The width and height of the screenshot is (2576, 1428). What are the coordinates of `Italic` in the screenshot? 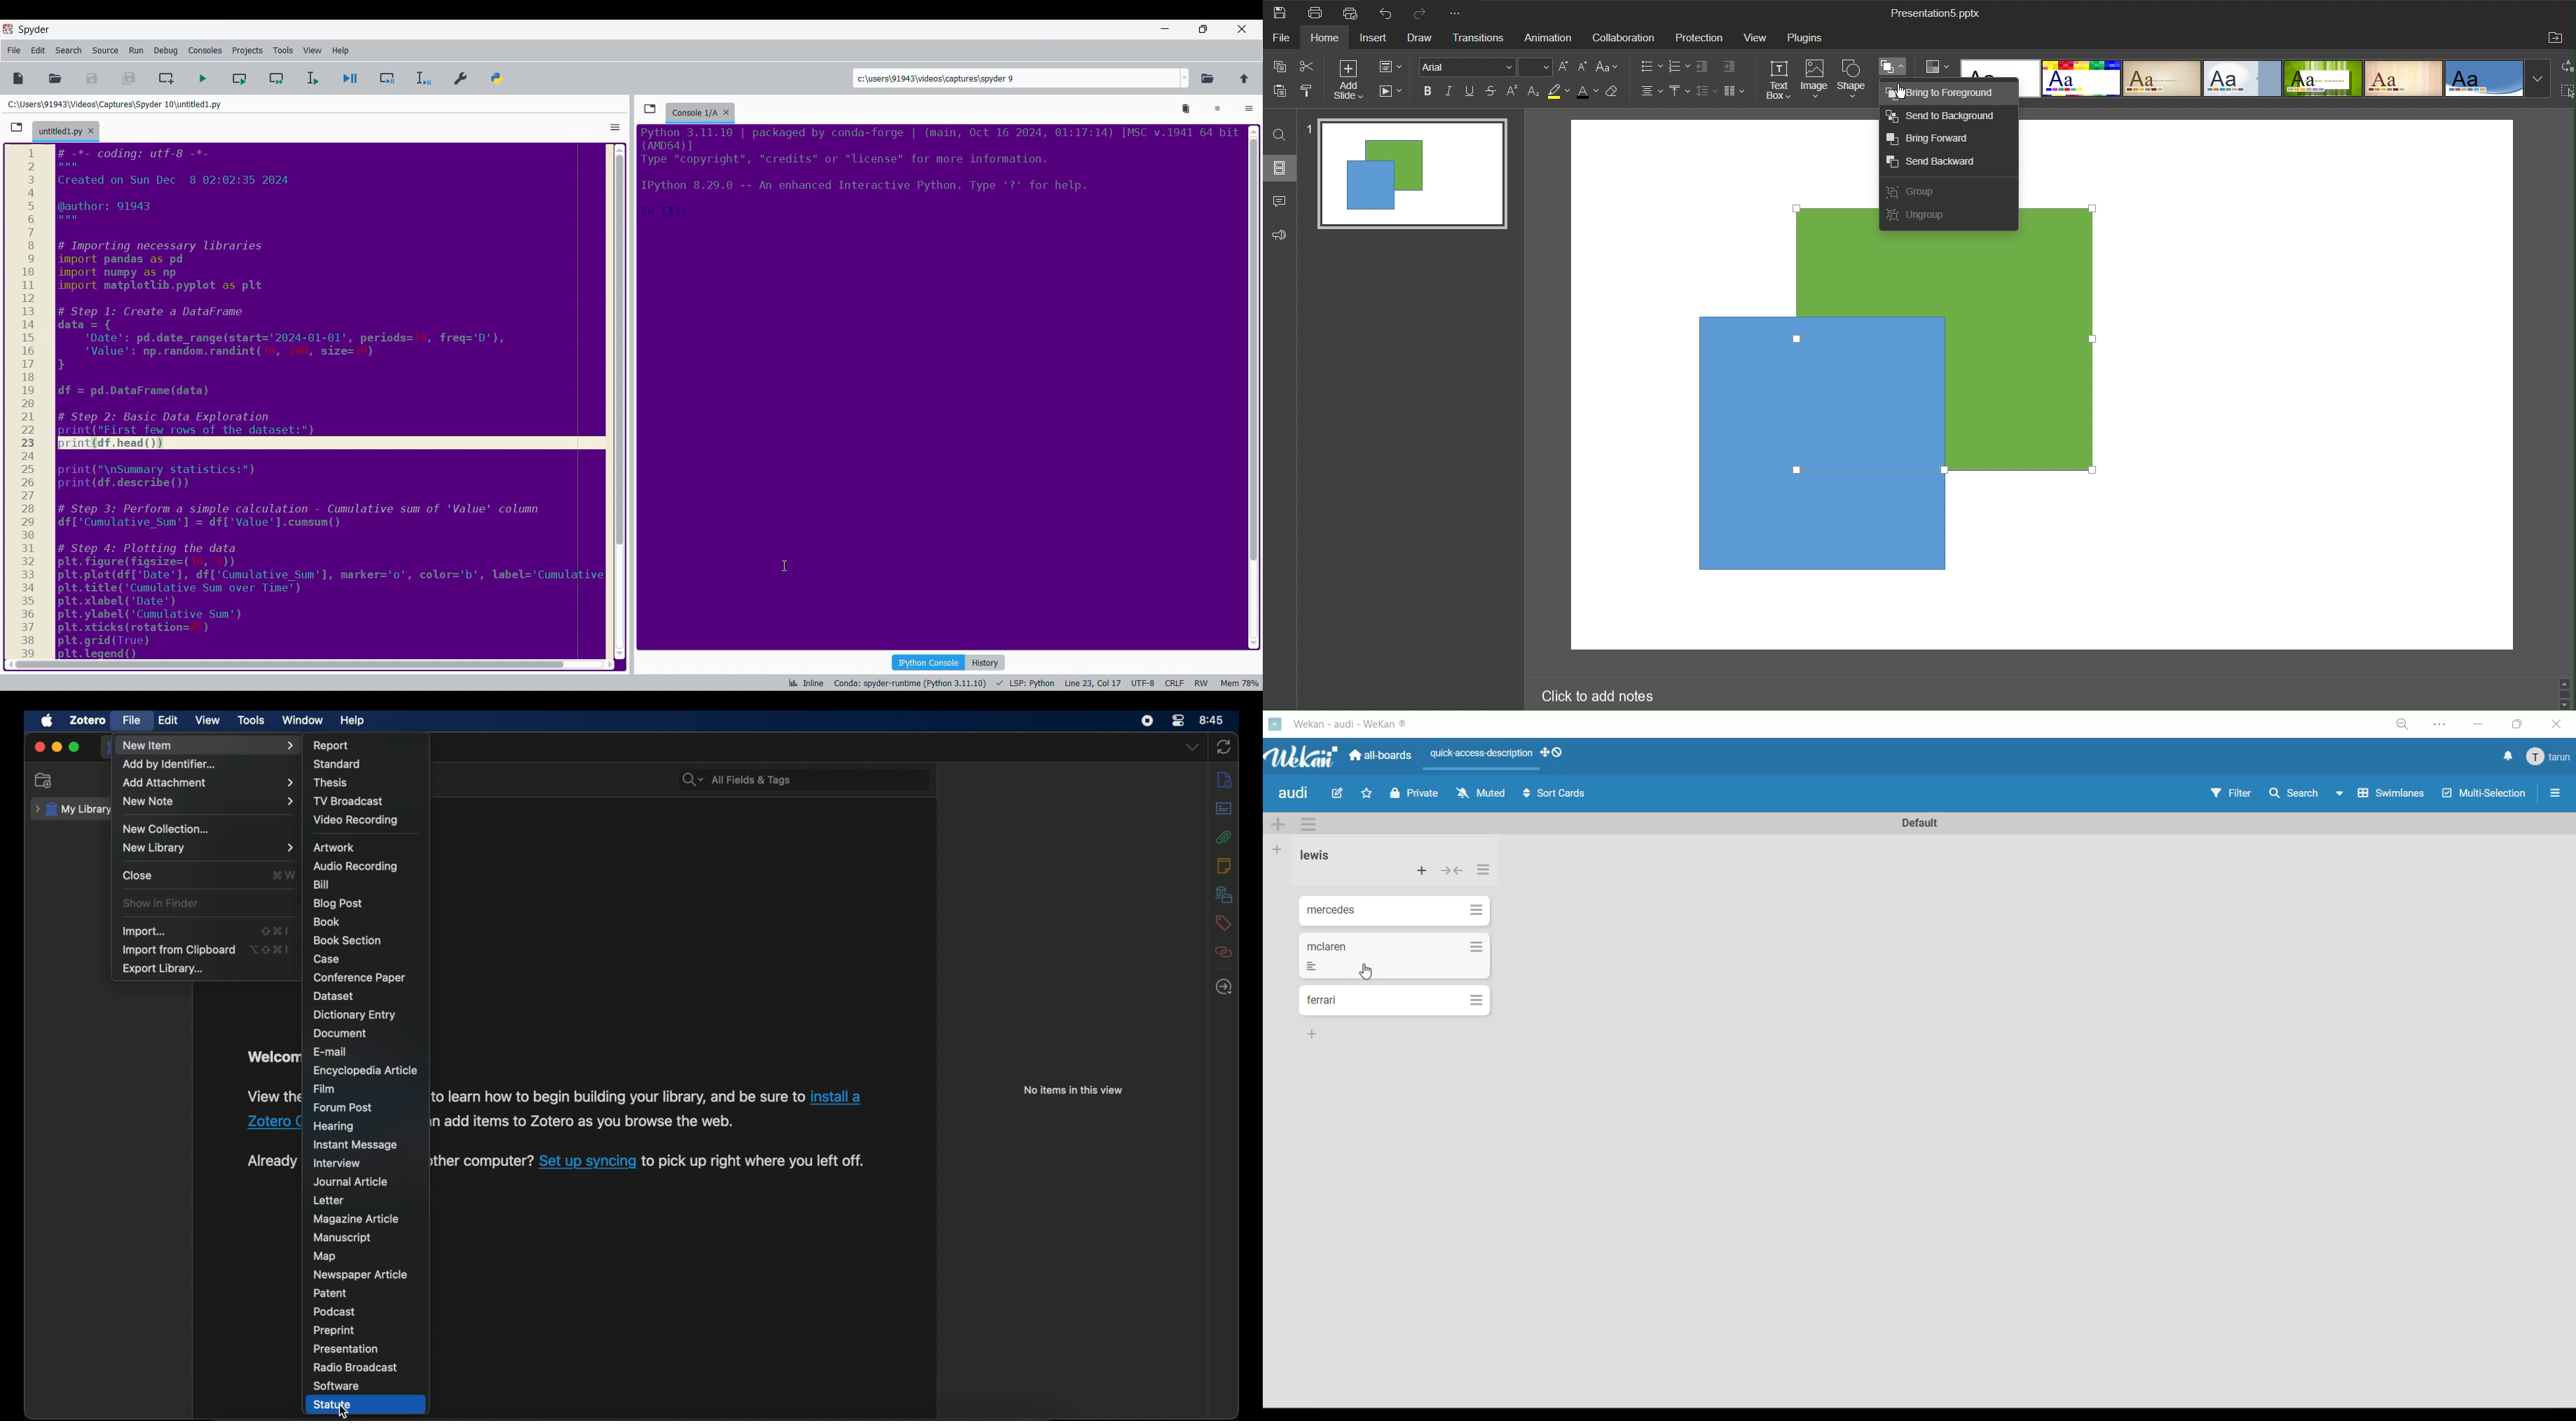 It's located at (1448, 90).